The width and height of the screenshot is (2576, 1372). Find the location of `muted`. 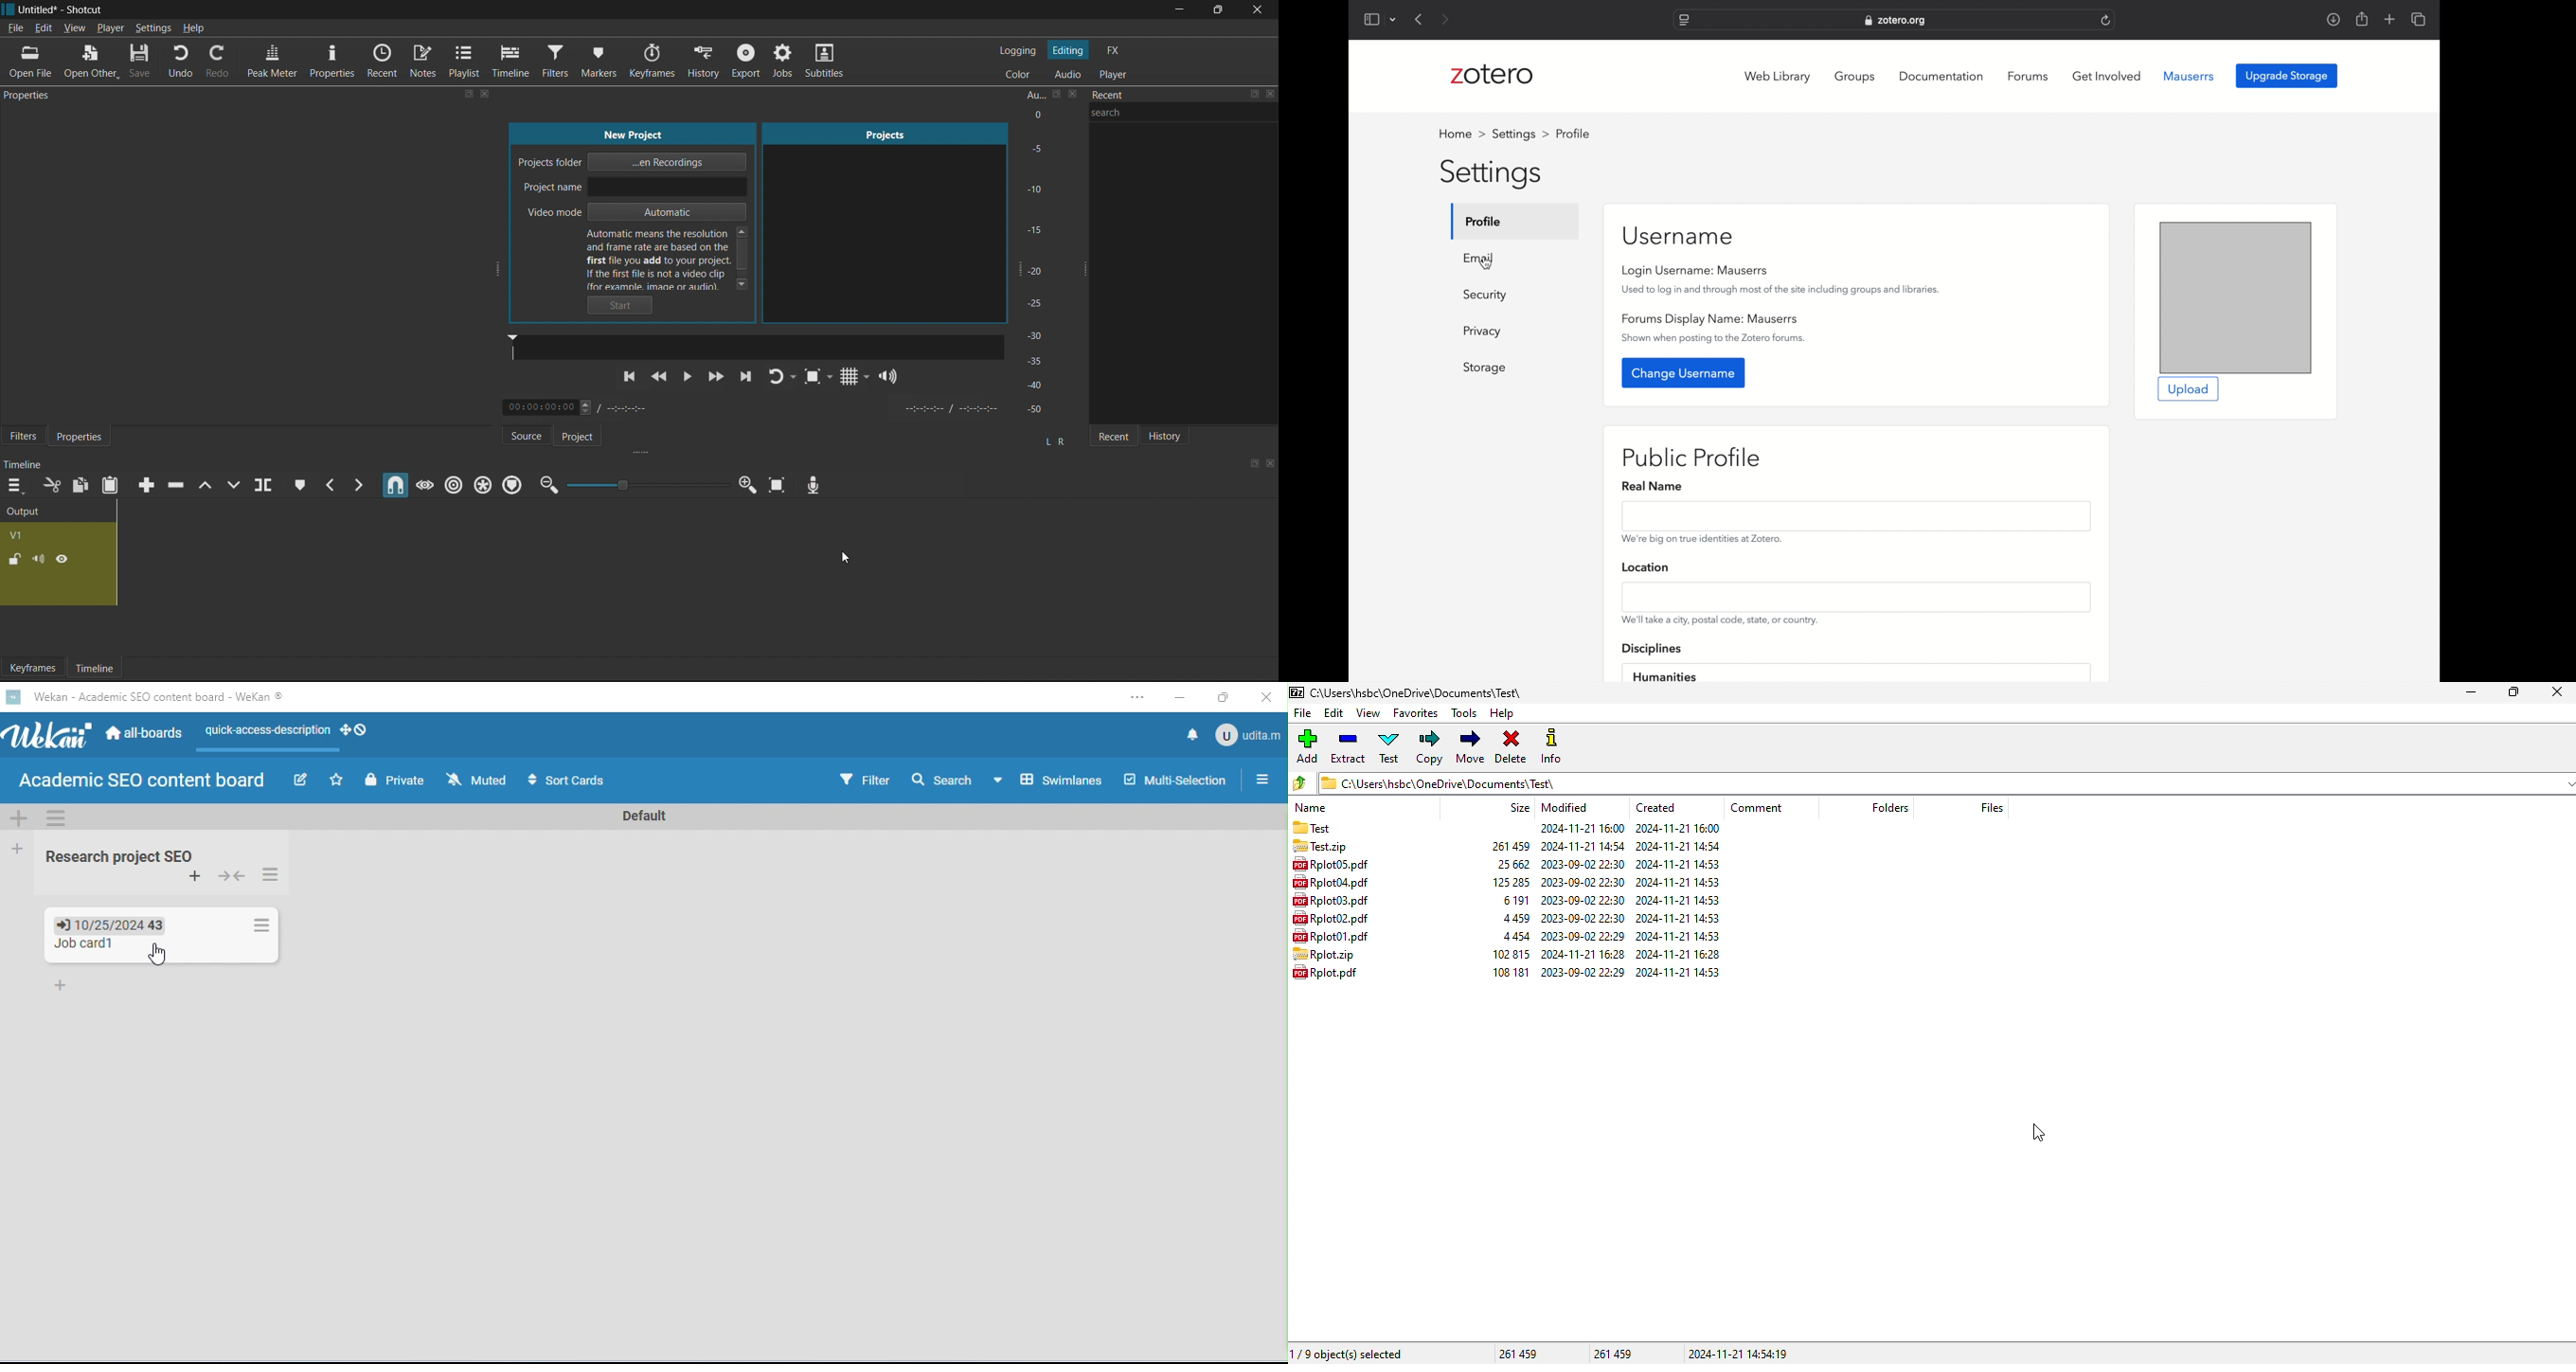

muted is located at coordinates (475, 779).